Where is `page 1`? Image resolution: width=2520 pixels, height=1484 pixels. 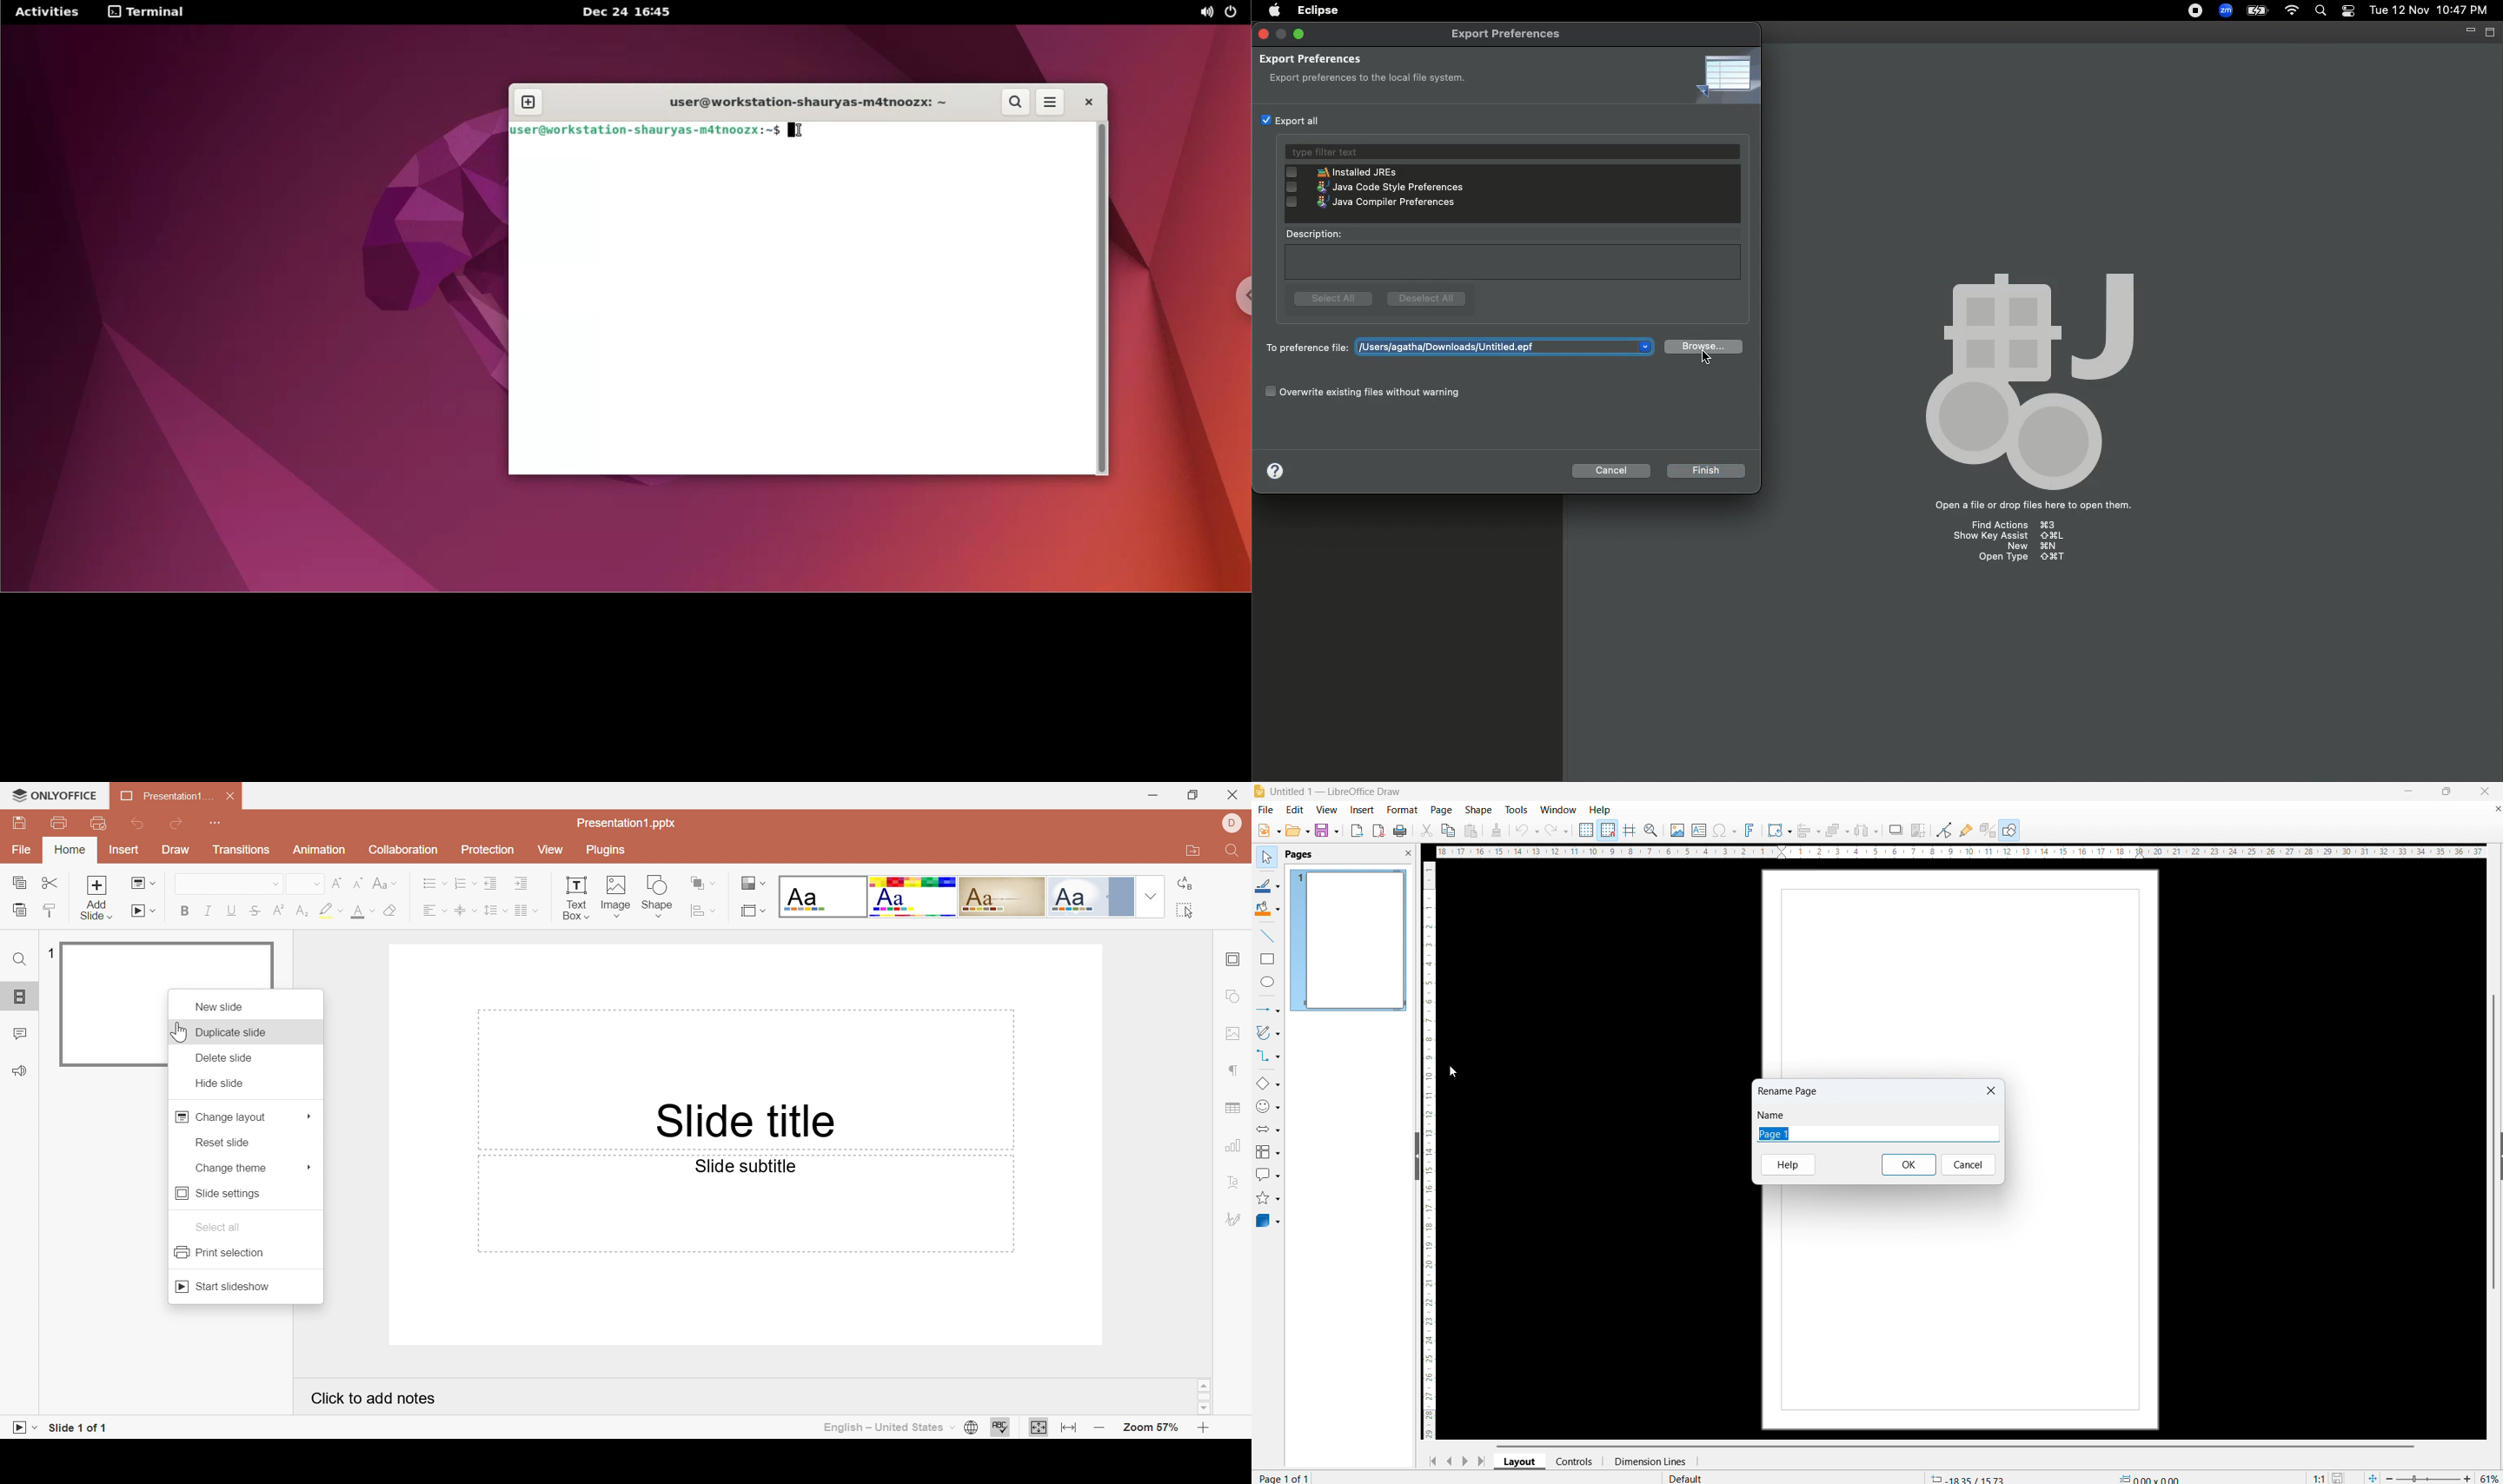 page 1 is located at coordinates (1350, 941).